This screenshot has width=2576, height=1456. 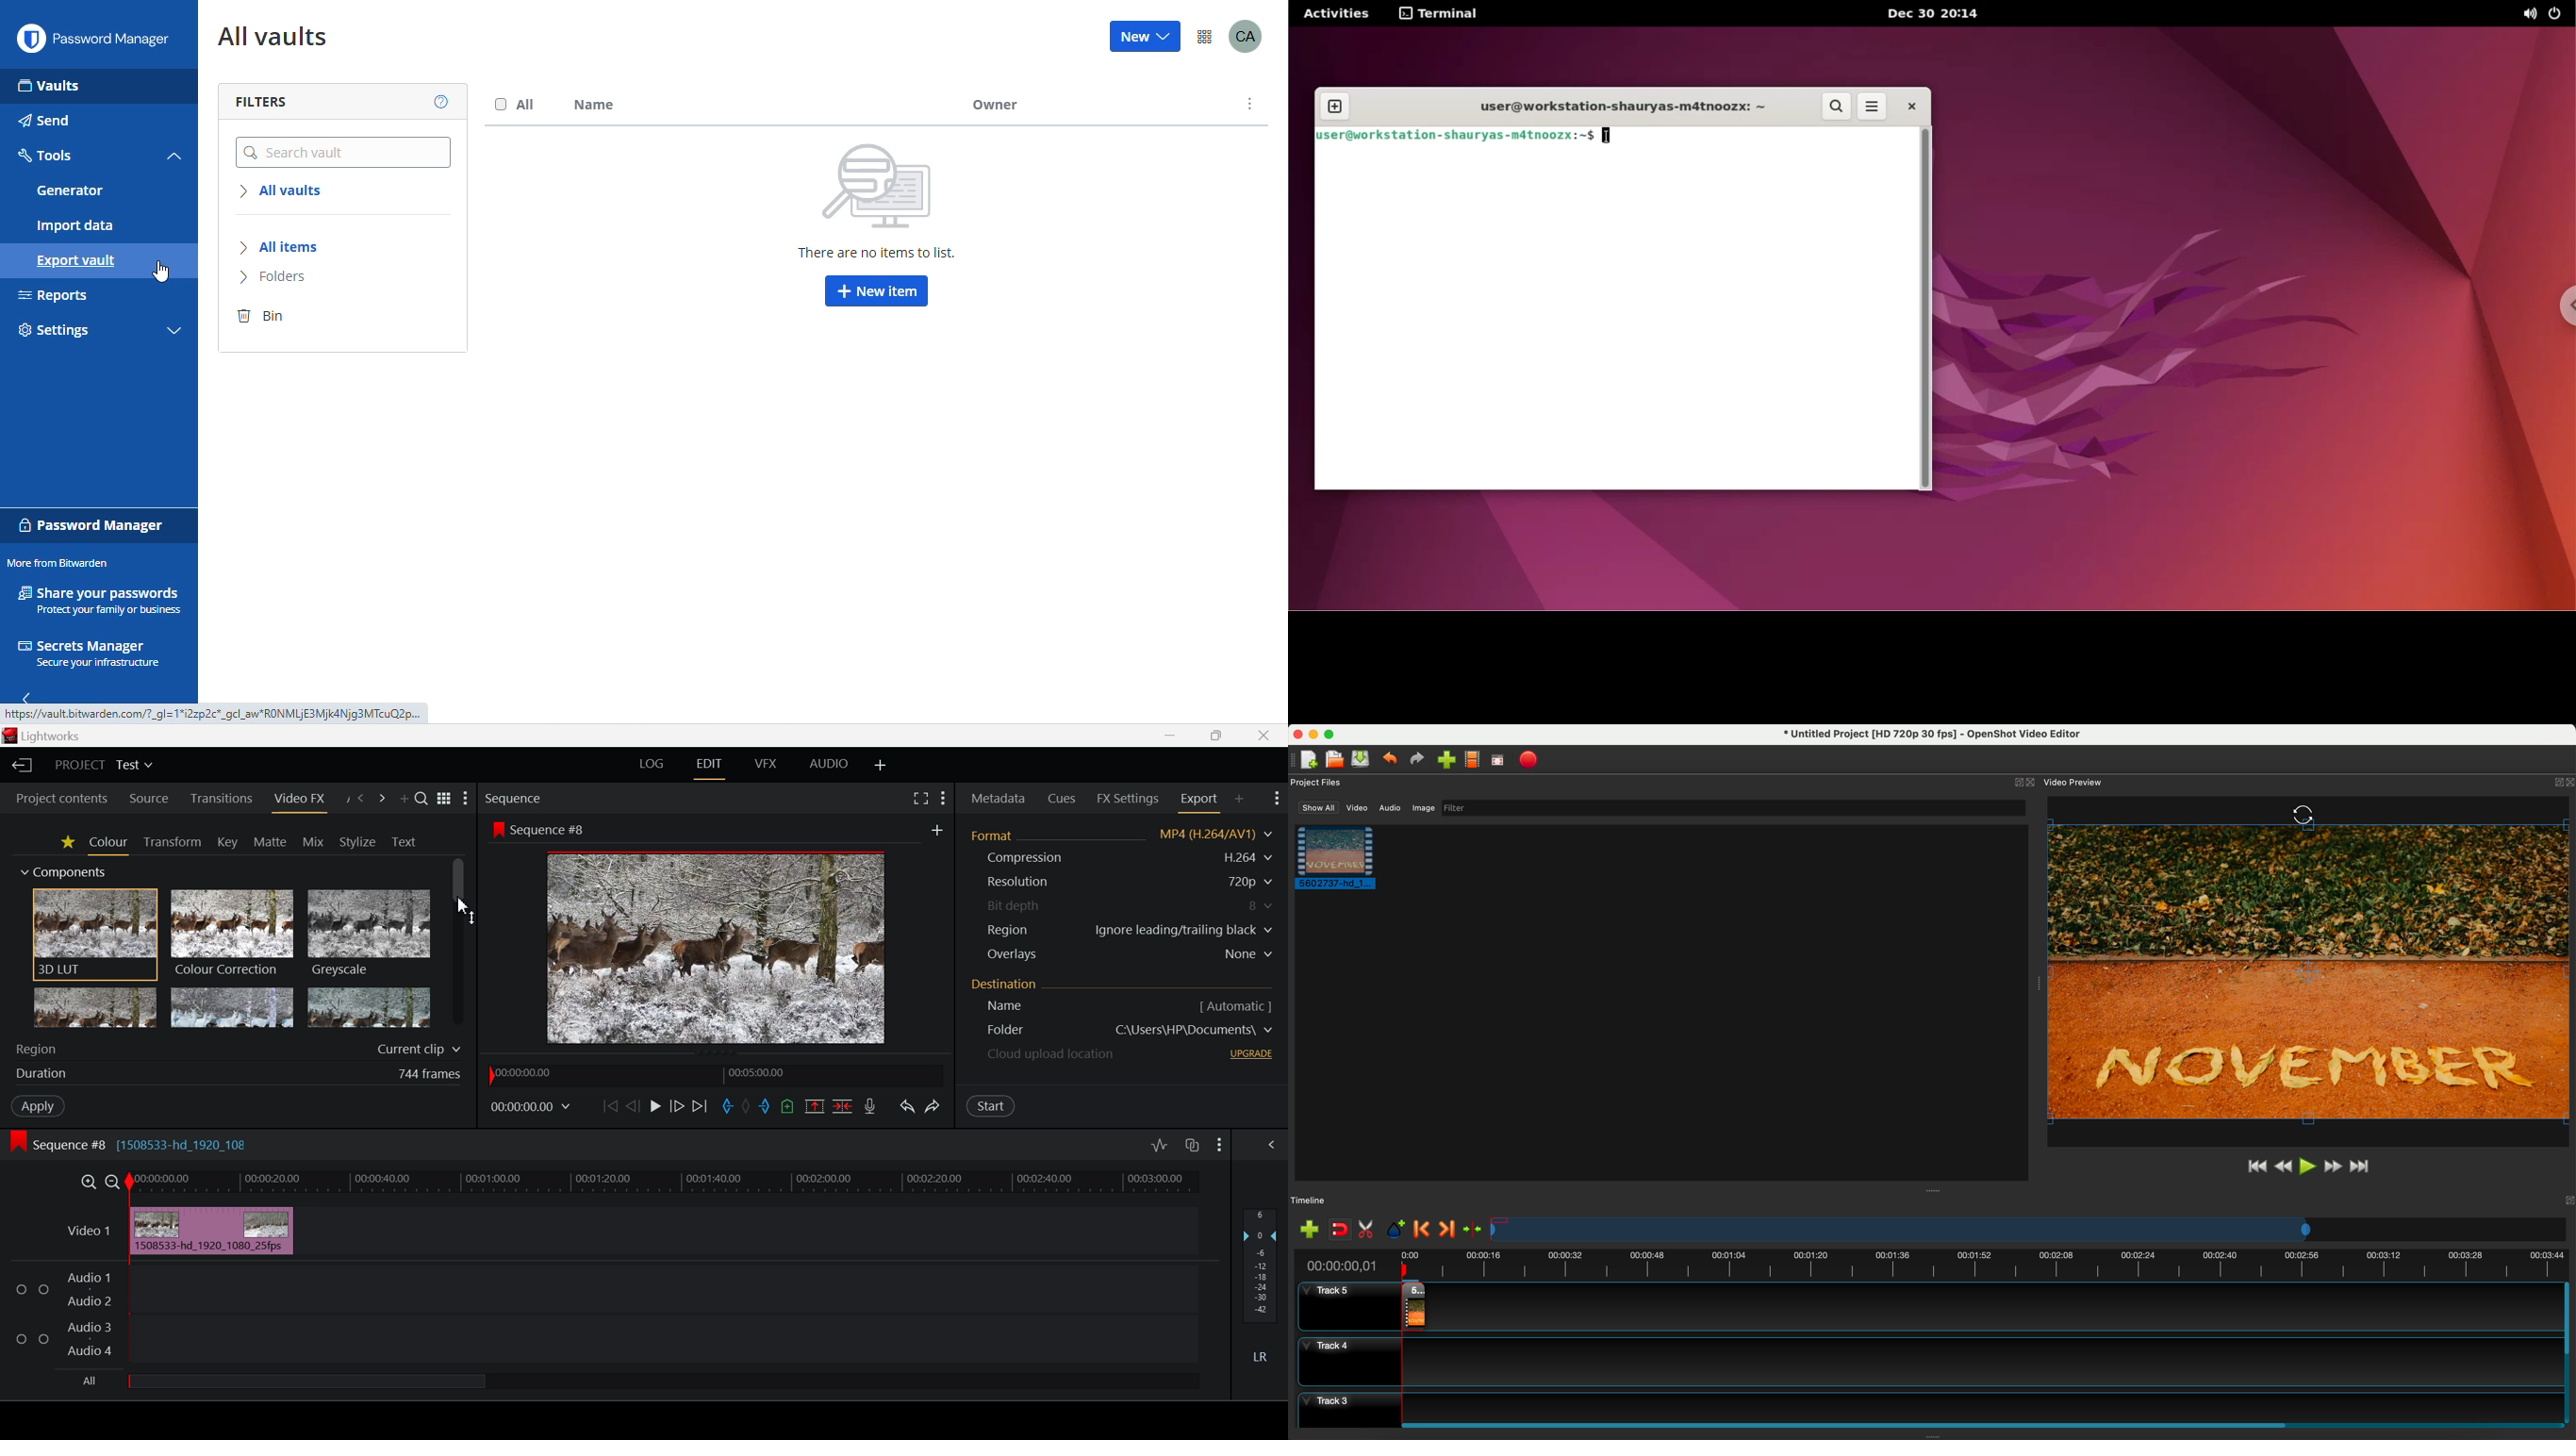 I want to click on FX Settings, so click(x=1128, y=798).